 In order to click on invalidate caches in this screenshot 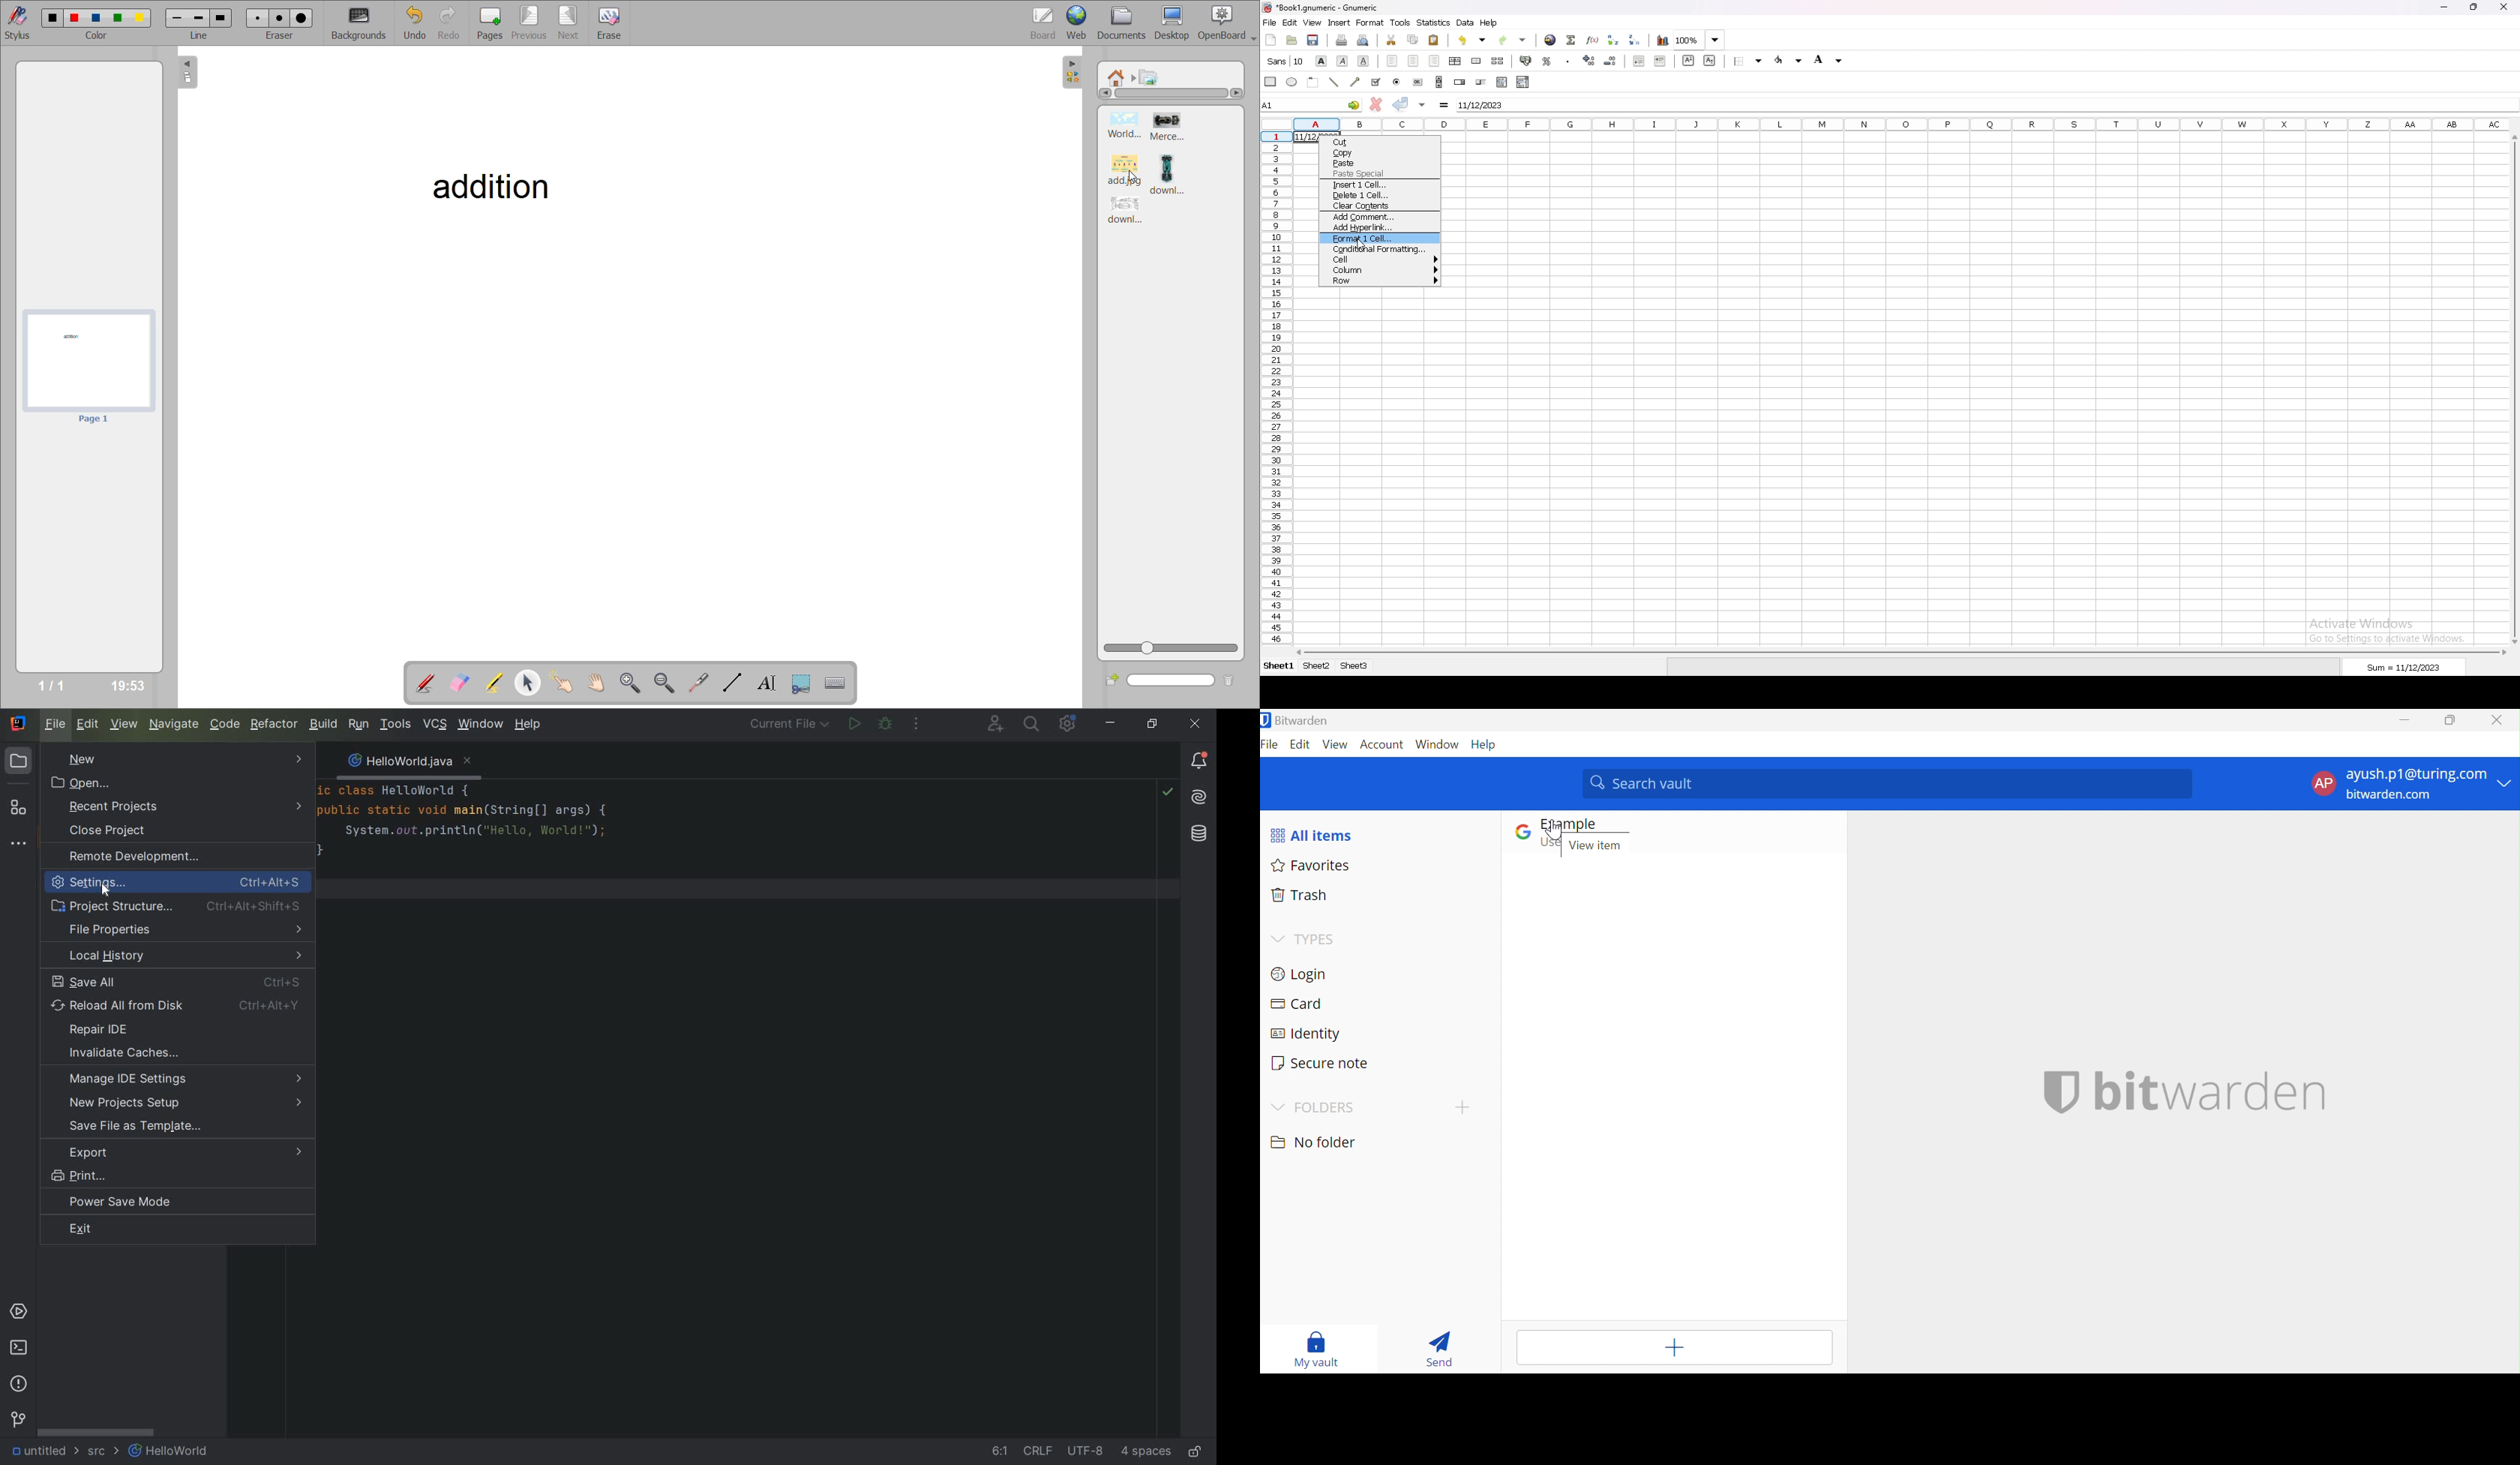, I will do `click(143, 1053)`.